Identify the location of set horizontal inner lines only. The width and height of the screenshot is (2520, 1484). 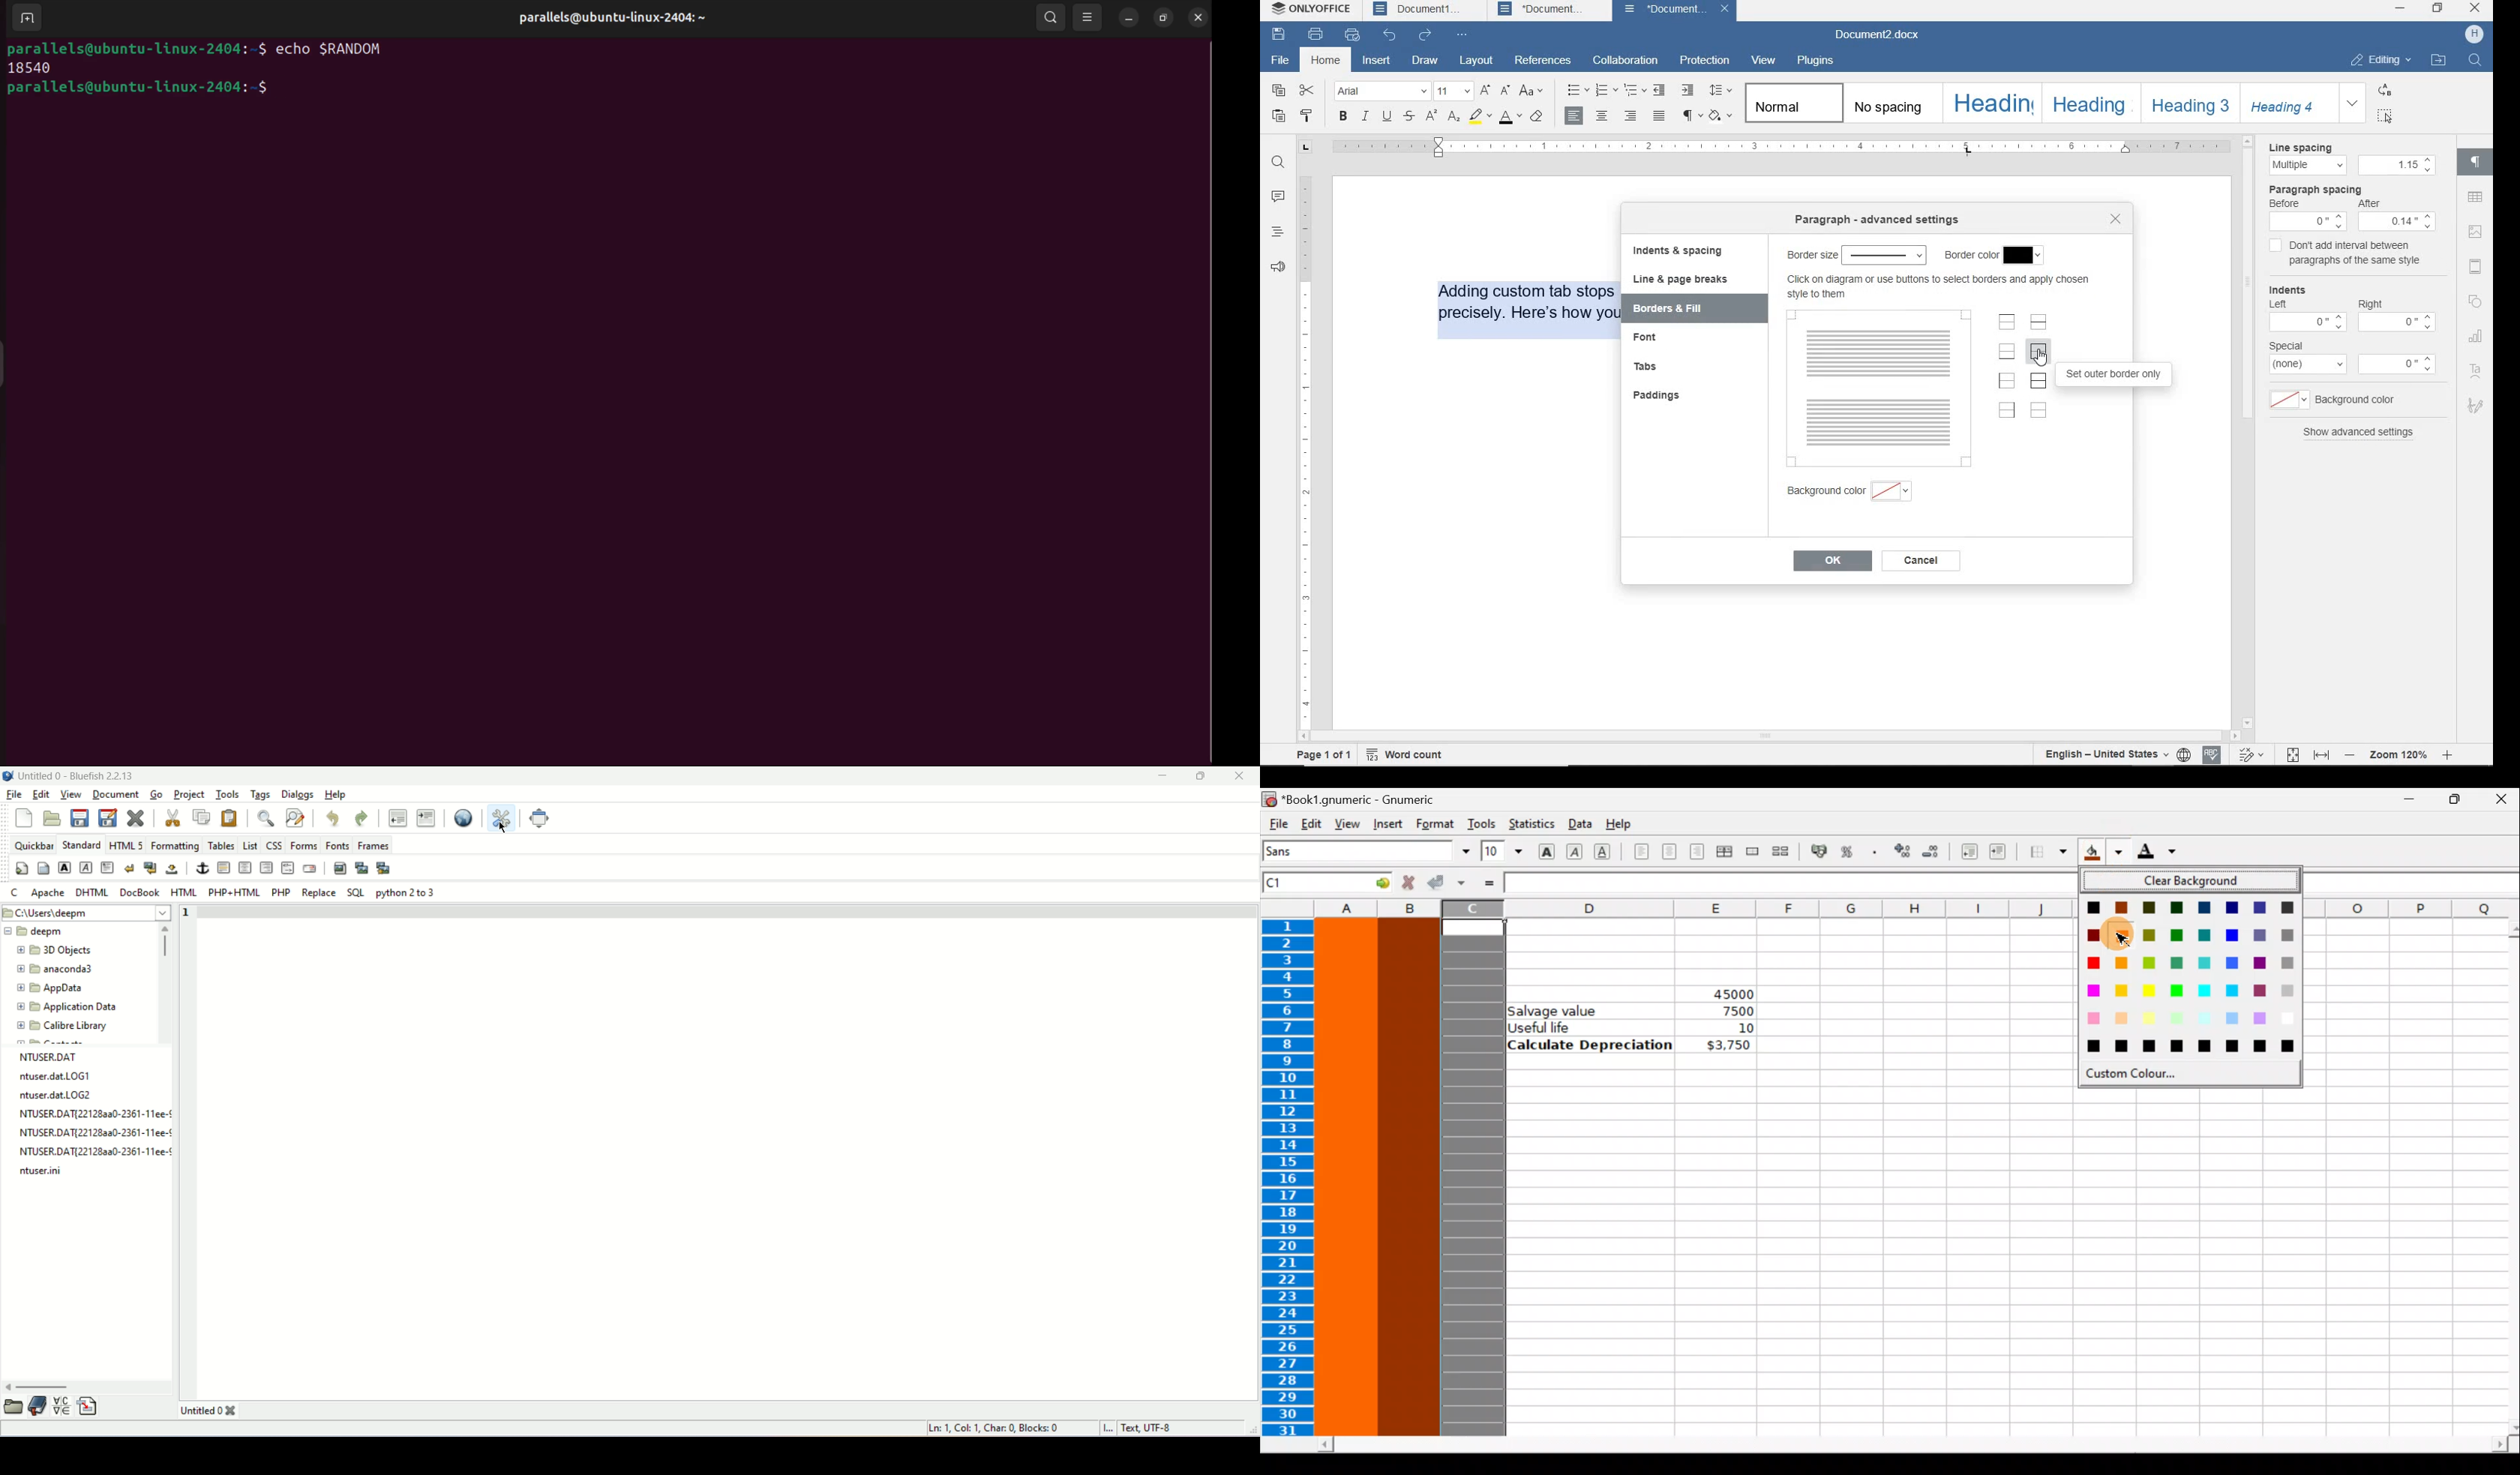
(2040, 322).